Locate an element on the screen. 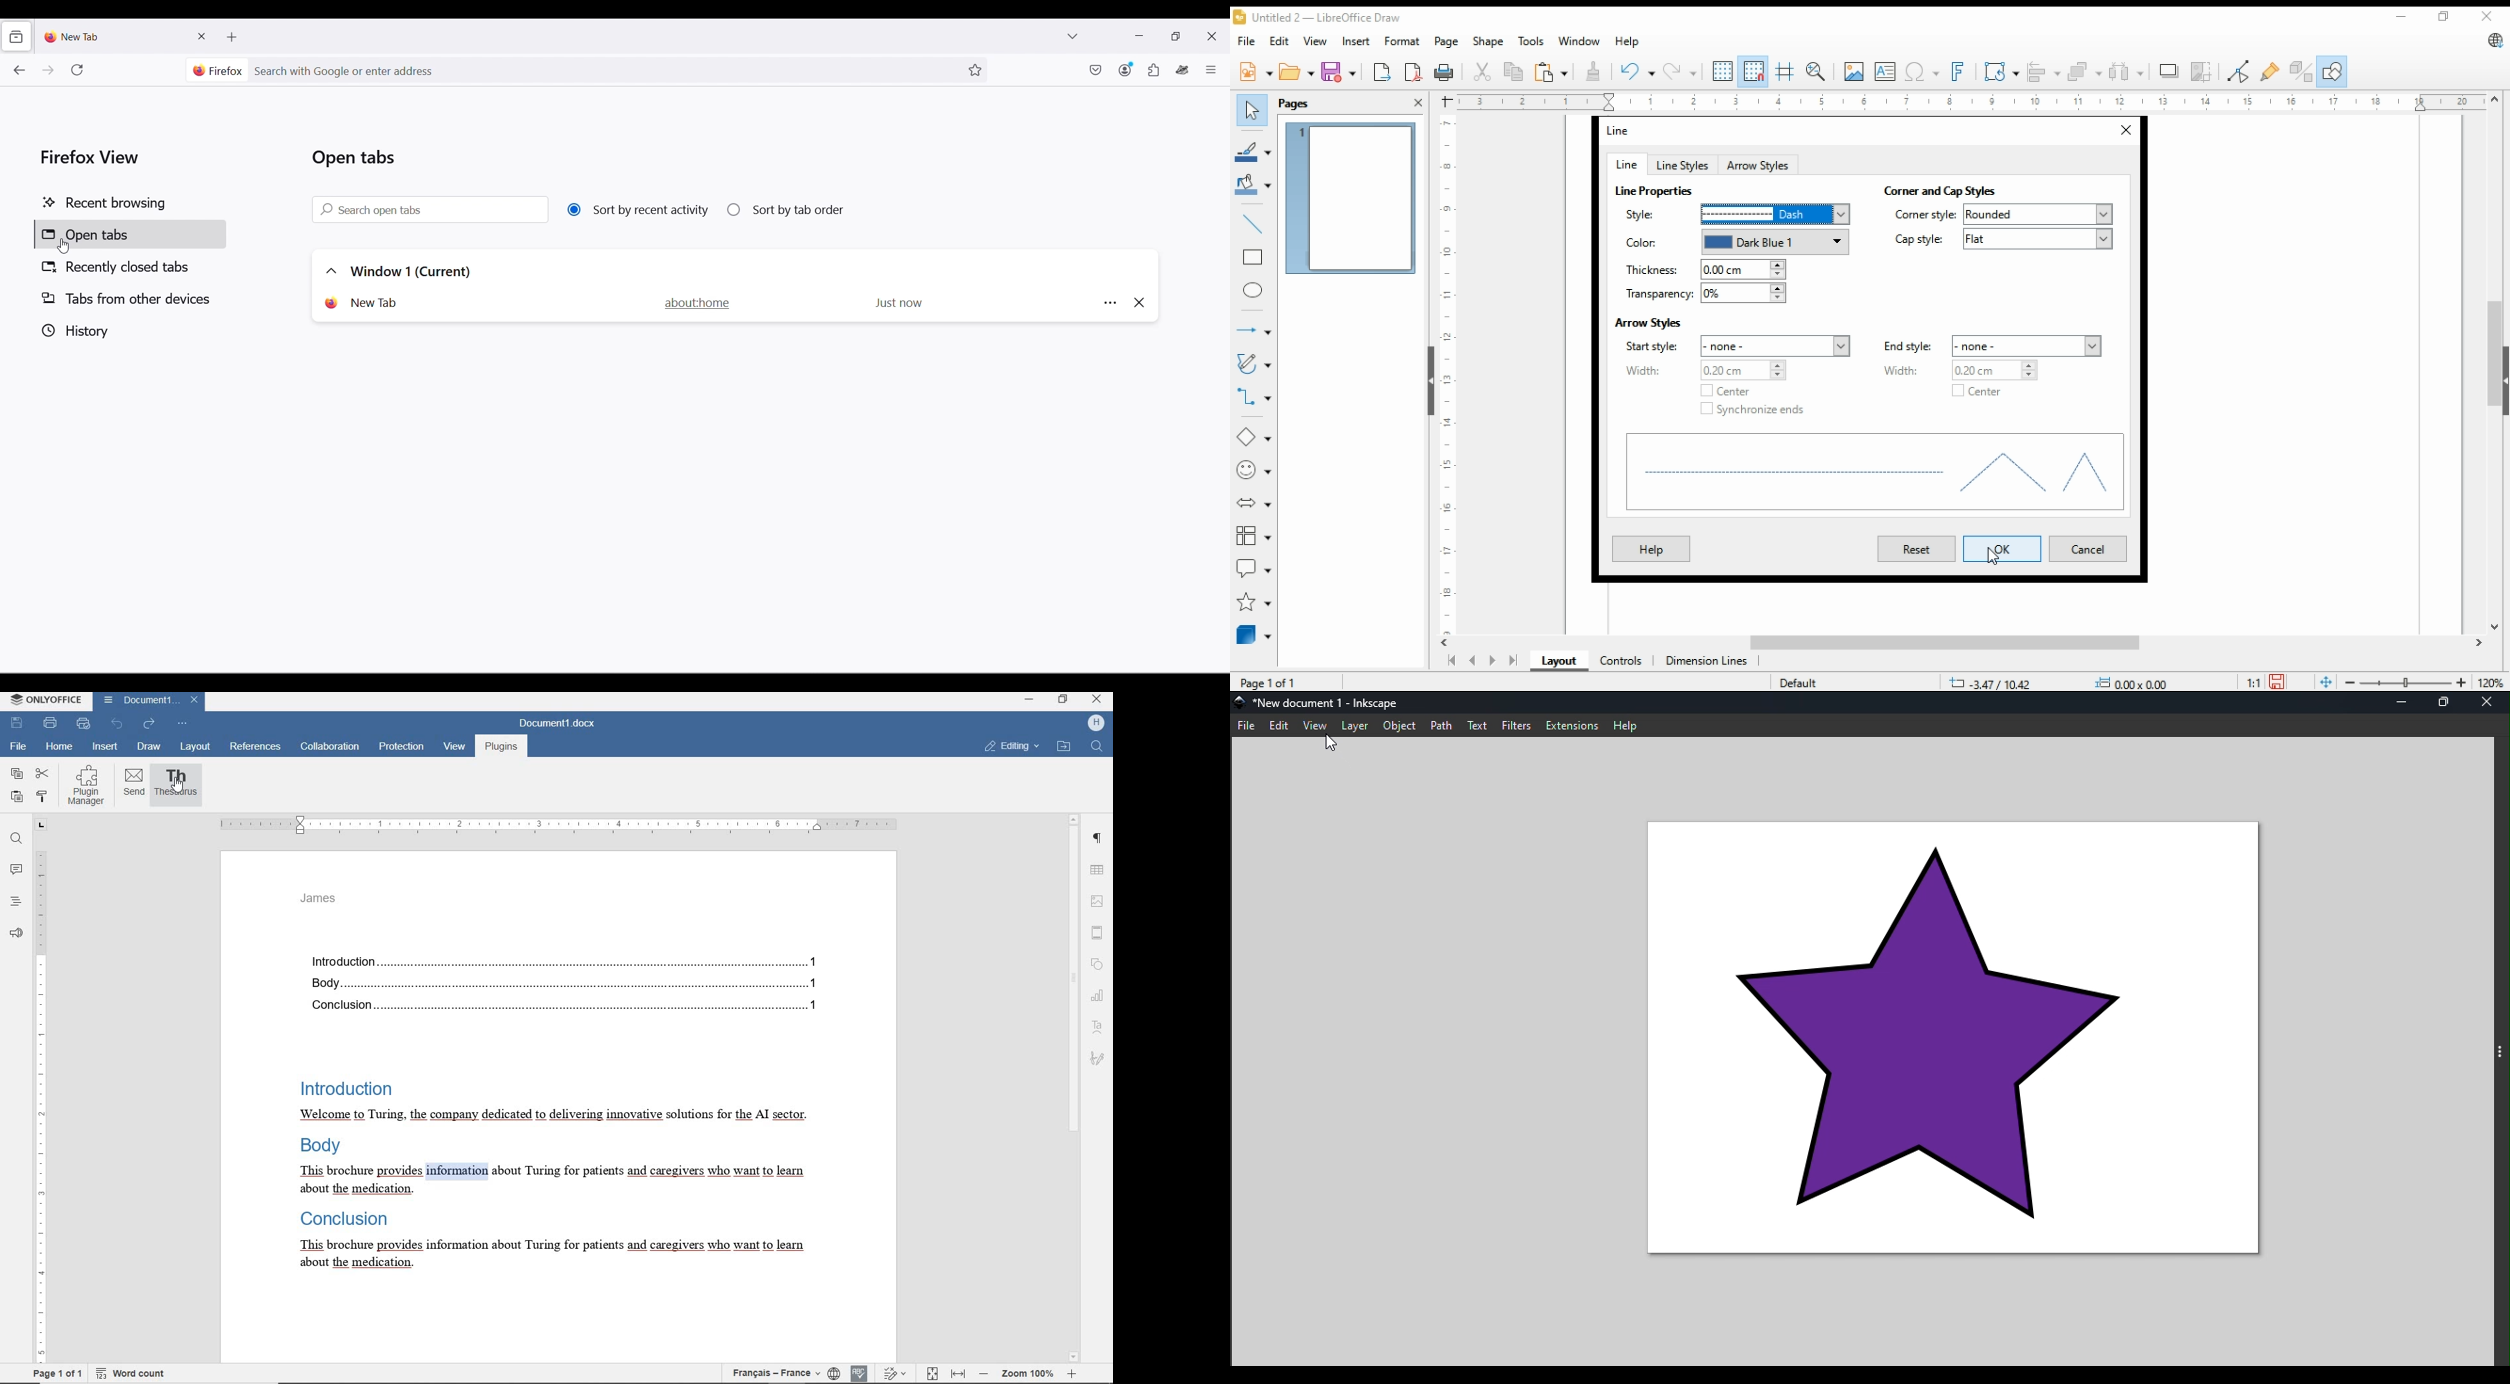 Image resolution: width=2520 pixels, height=1400 pixels. new is located at coordinates (1255, 70).